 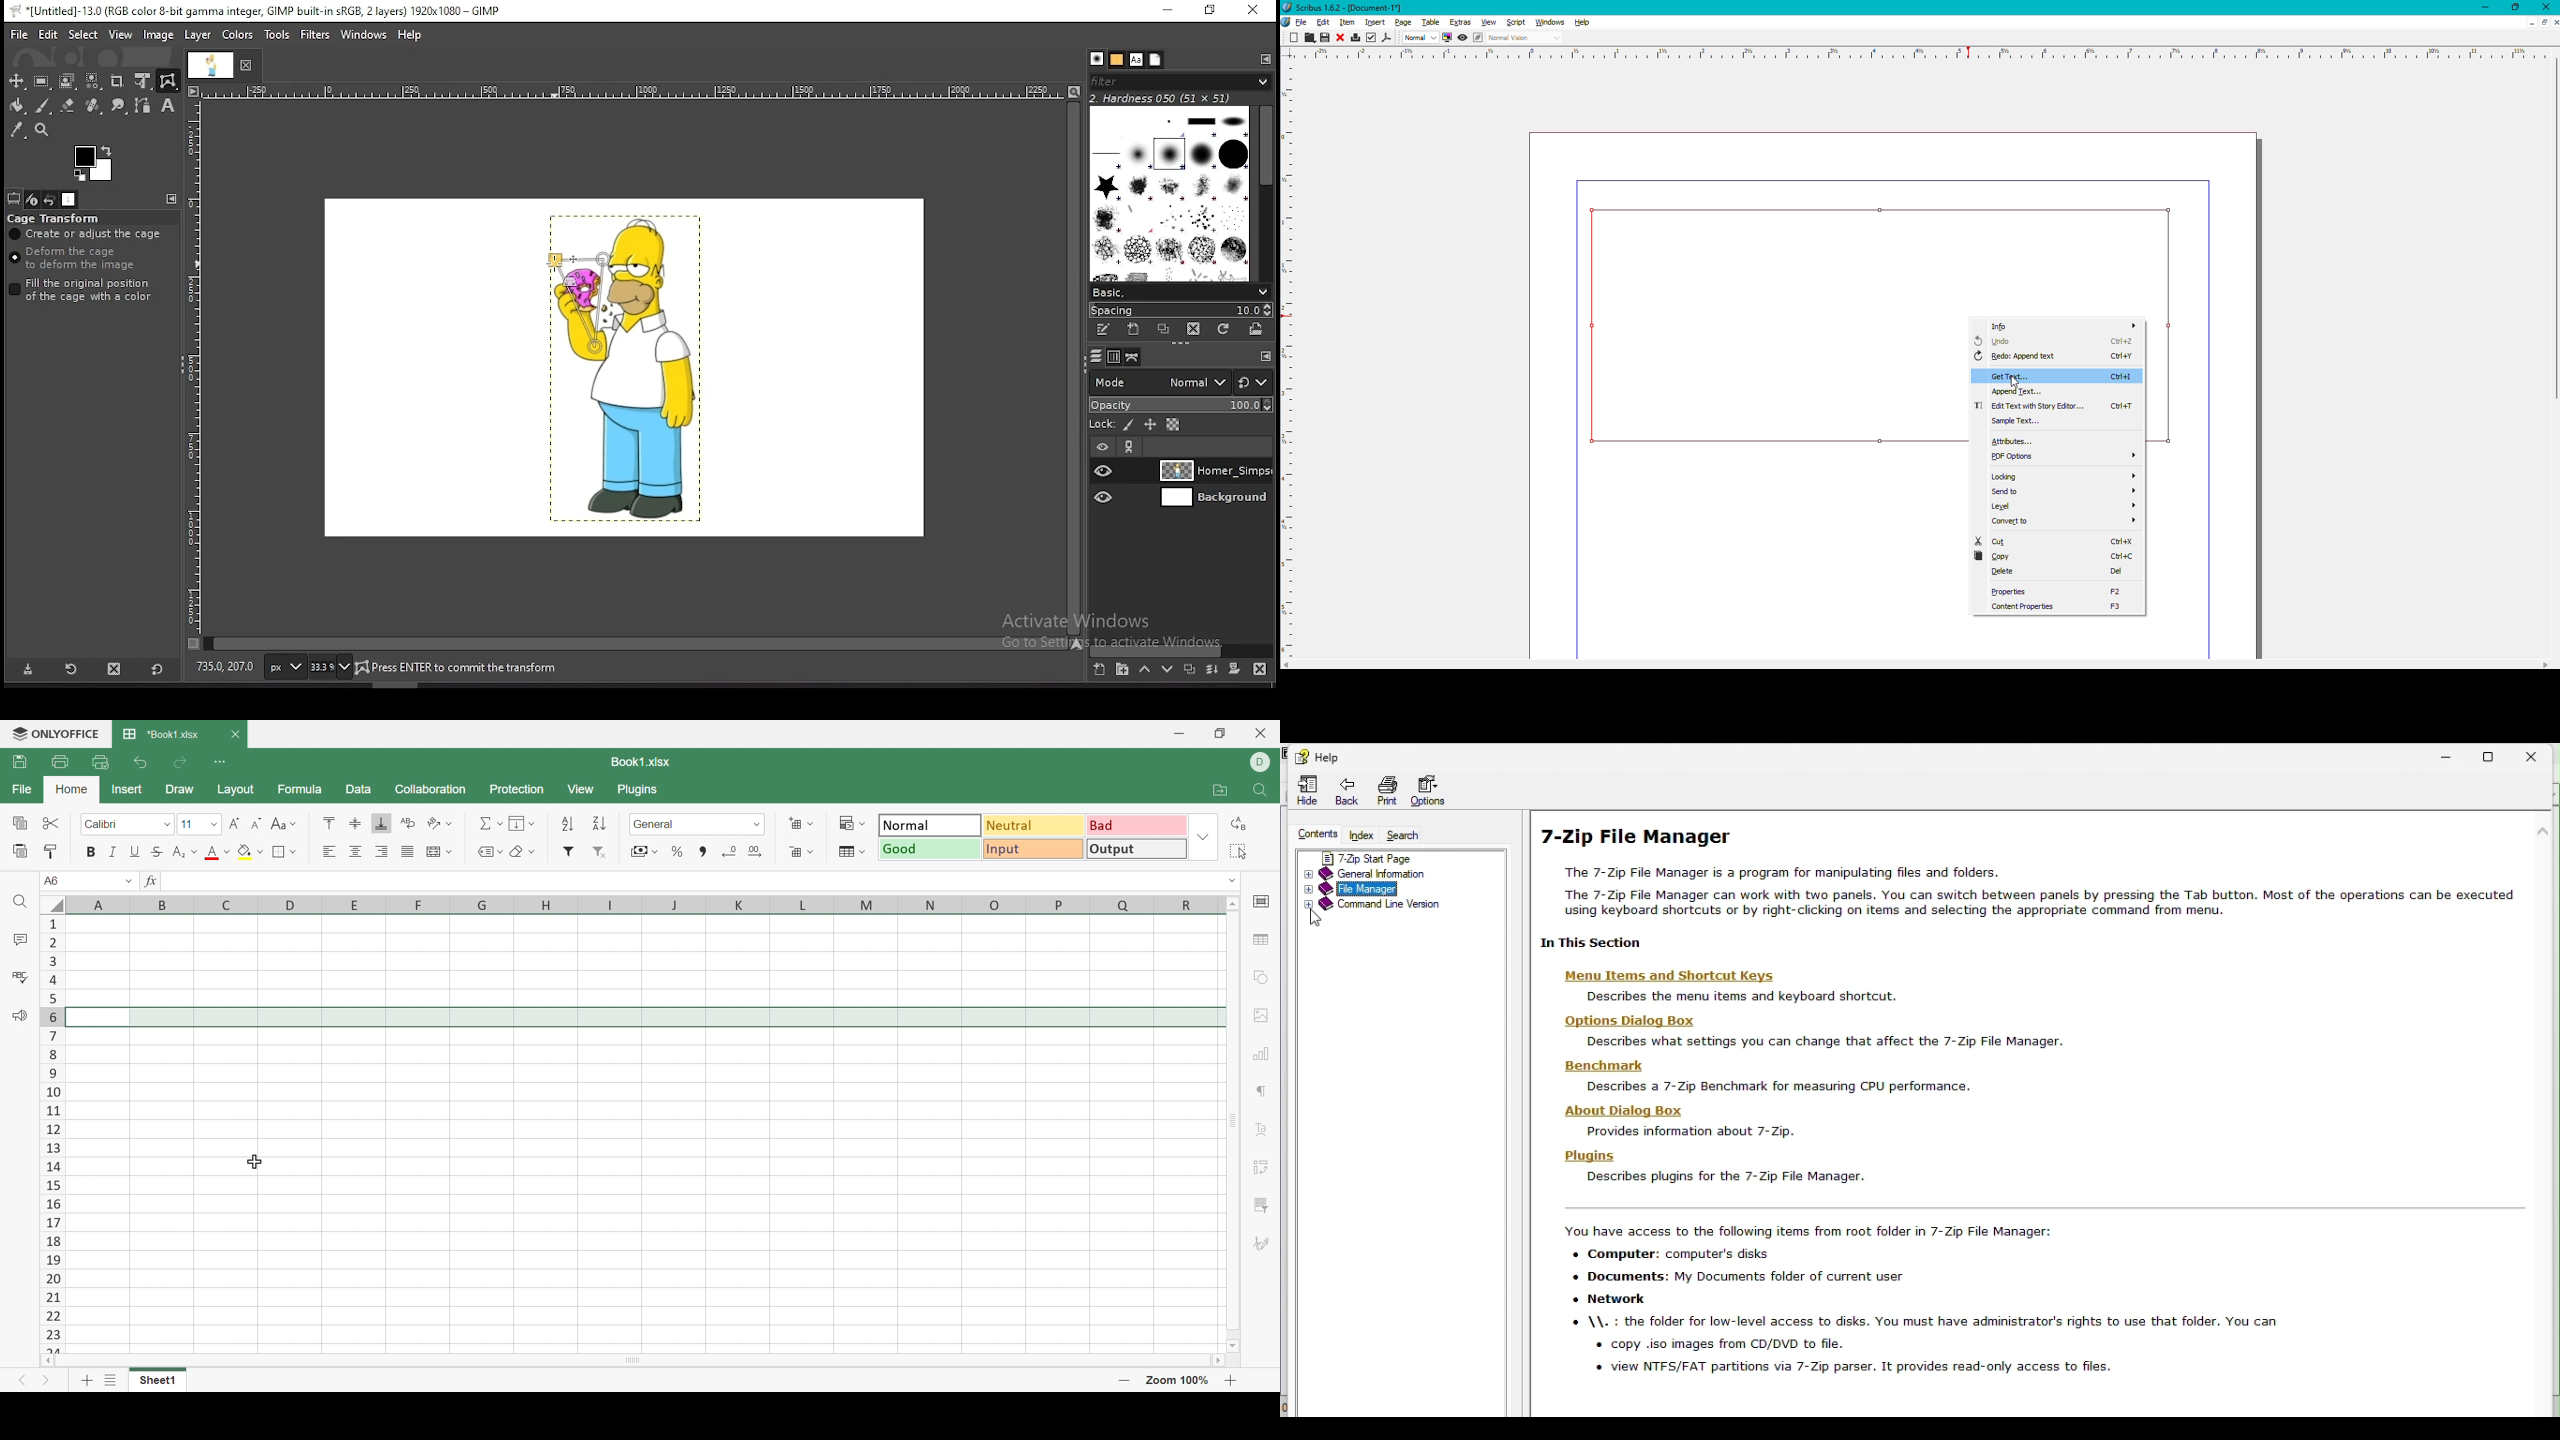 What do you see at coordinates (41, 129) in the screenshot?
I see `zoom tool` at bounding box center [41, 129].